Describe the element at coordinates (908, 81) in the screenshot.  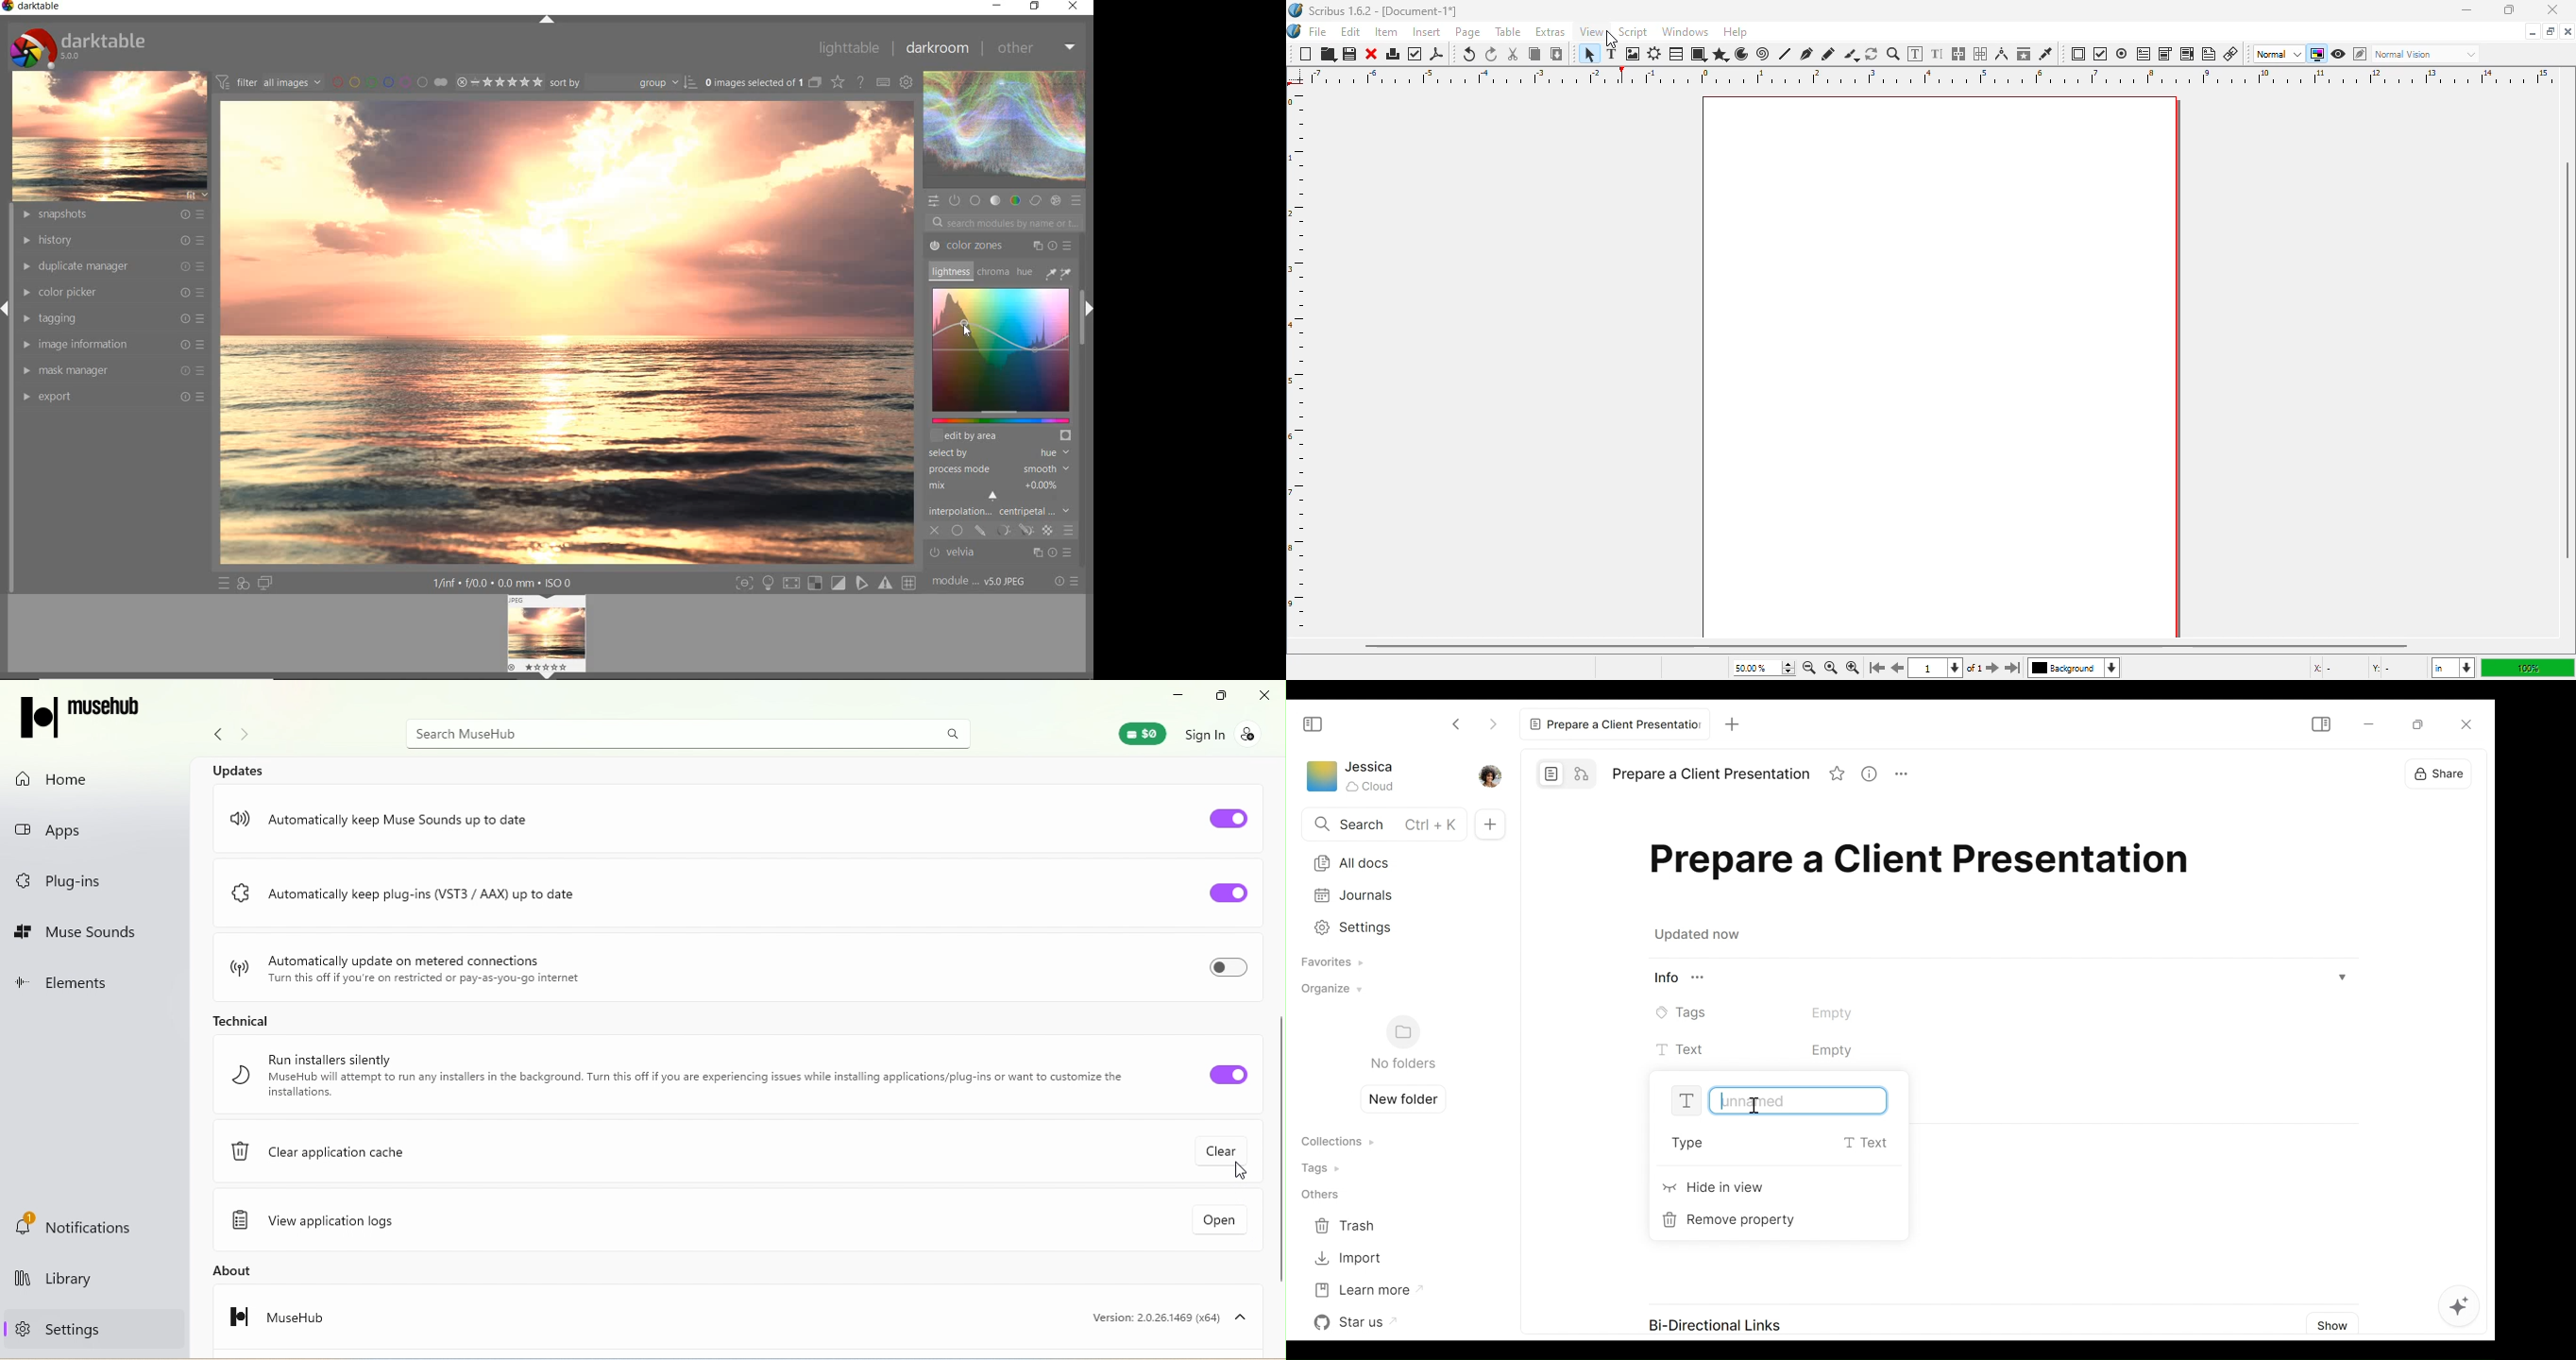
I see `show global preference` at that location.